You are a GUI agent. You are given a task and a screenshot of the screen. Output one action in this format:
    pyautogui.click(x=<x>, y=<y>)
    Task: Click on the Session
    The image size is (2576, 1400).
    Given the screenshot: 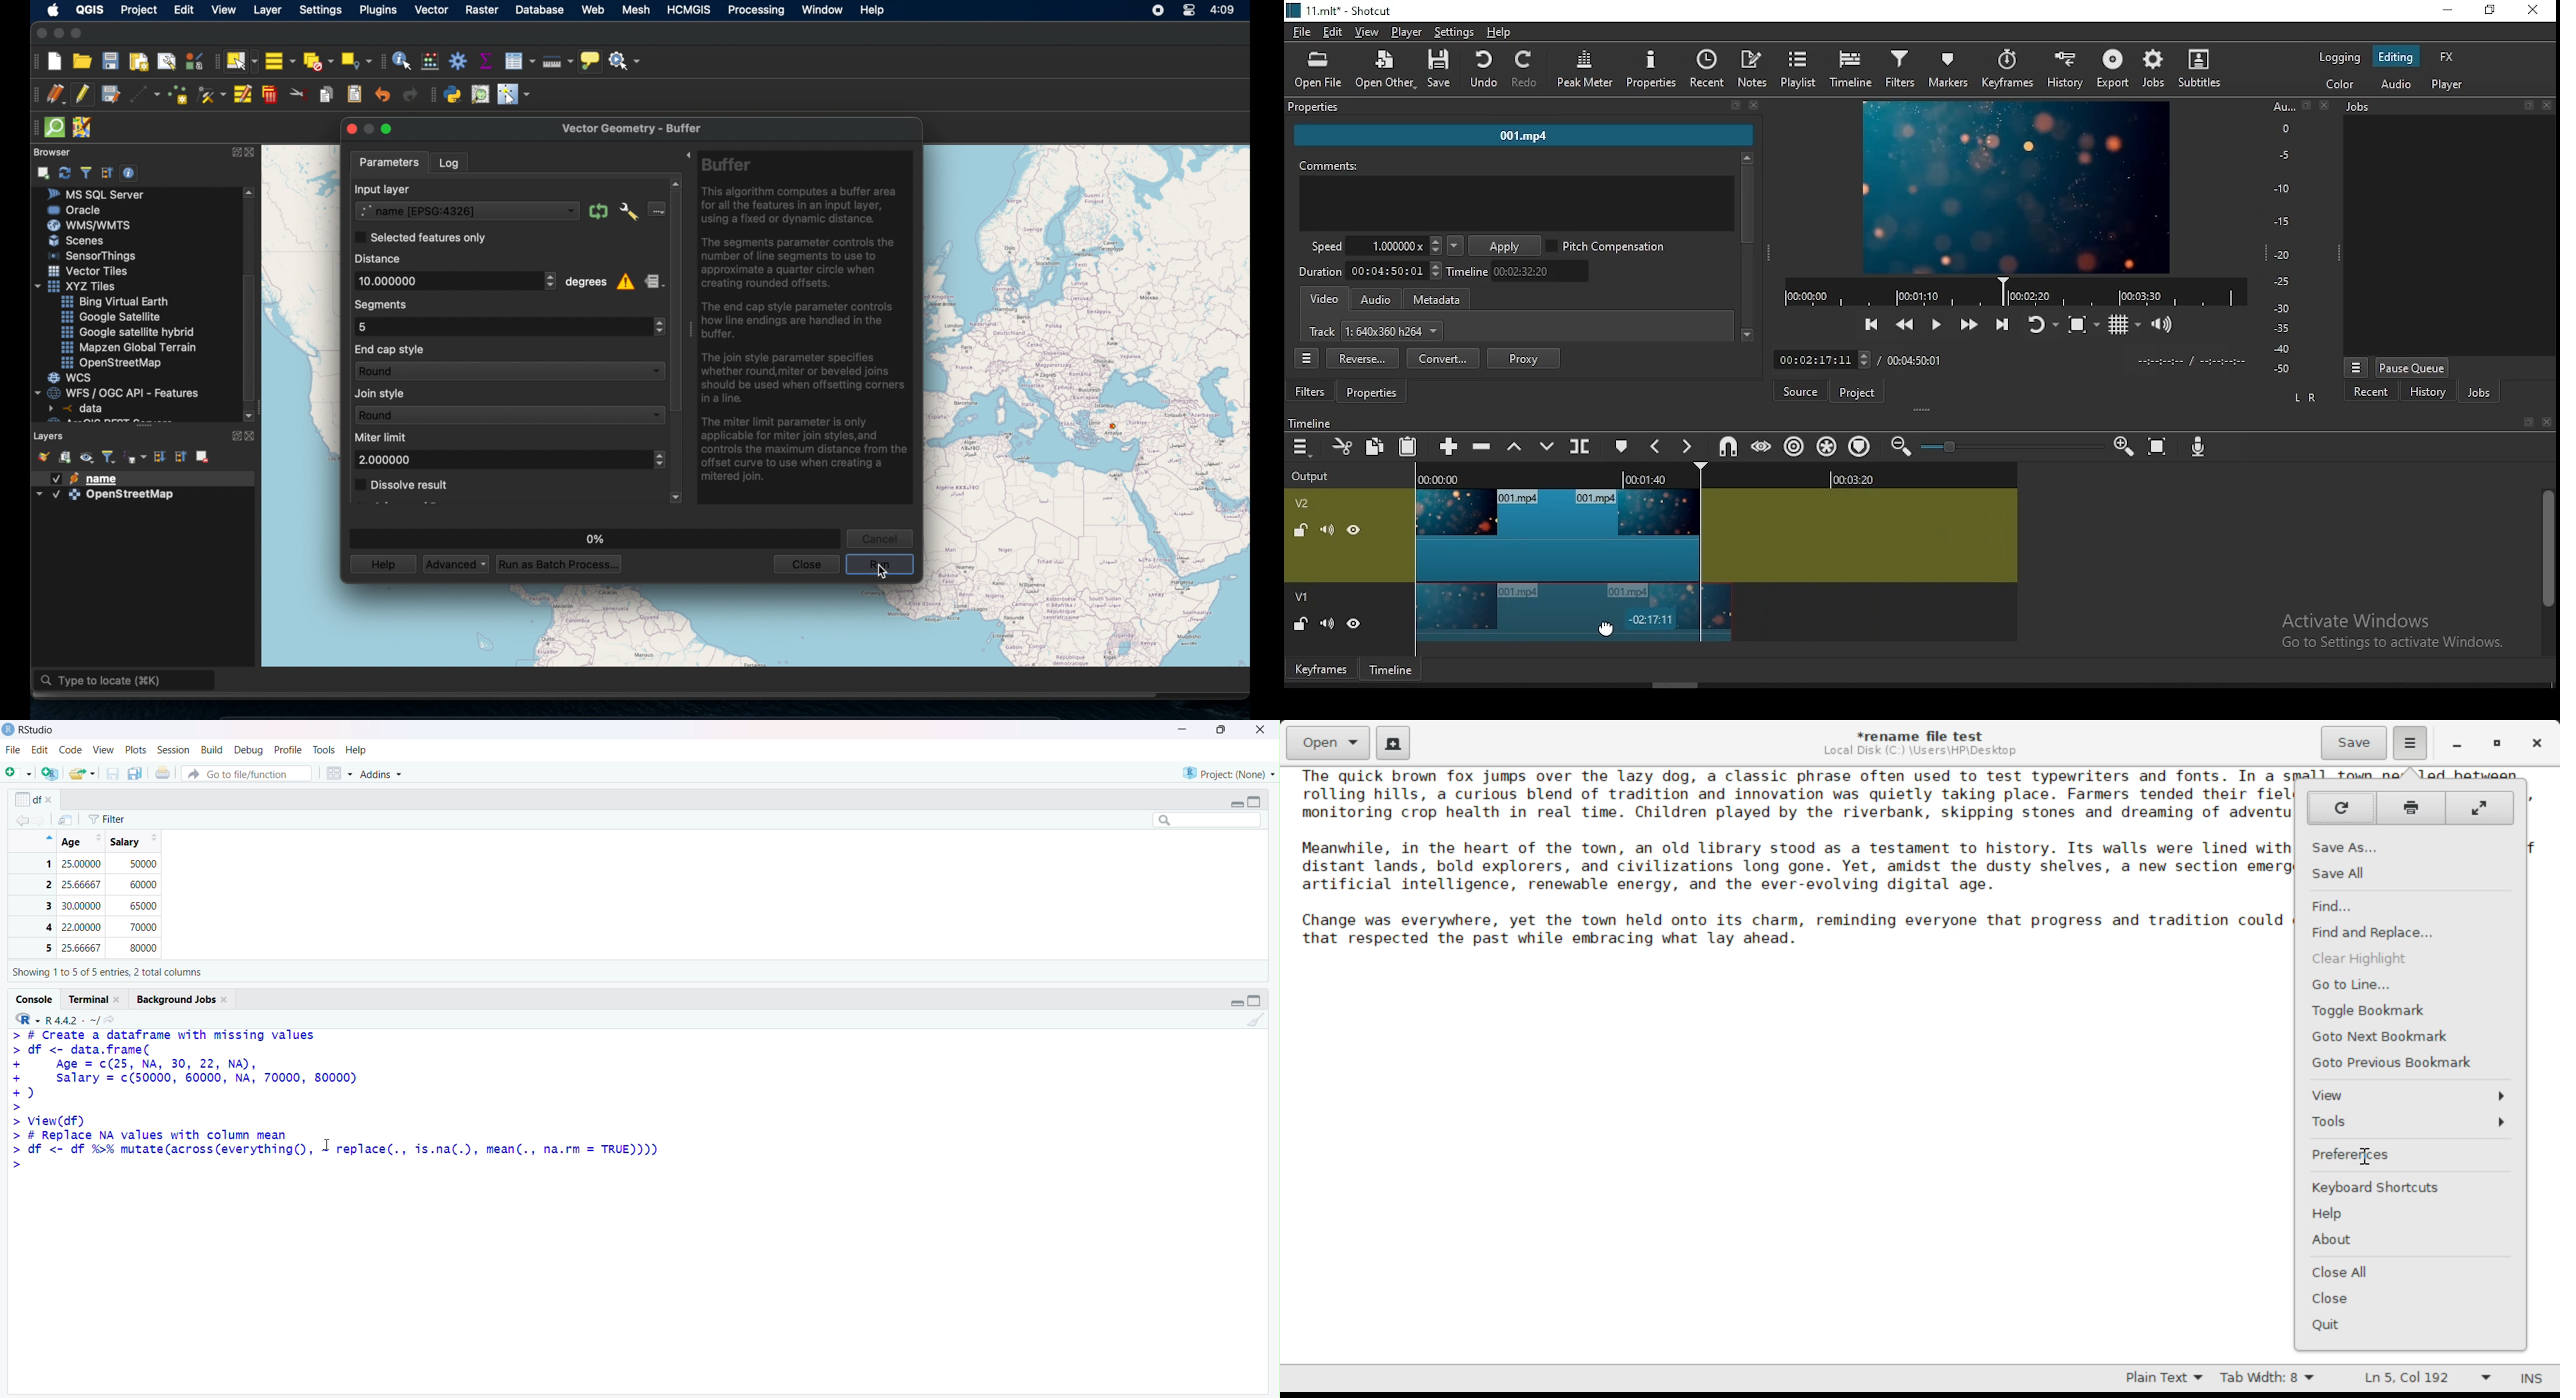 What is the action you would take?
    pyautogui.click(x=172, y=749)
    